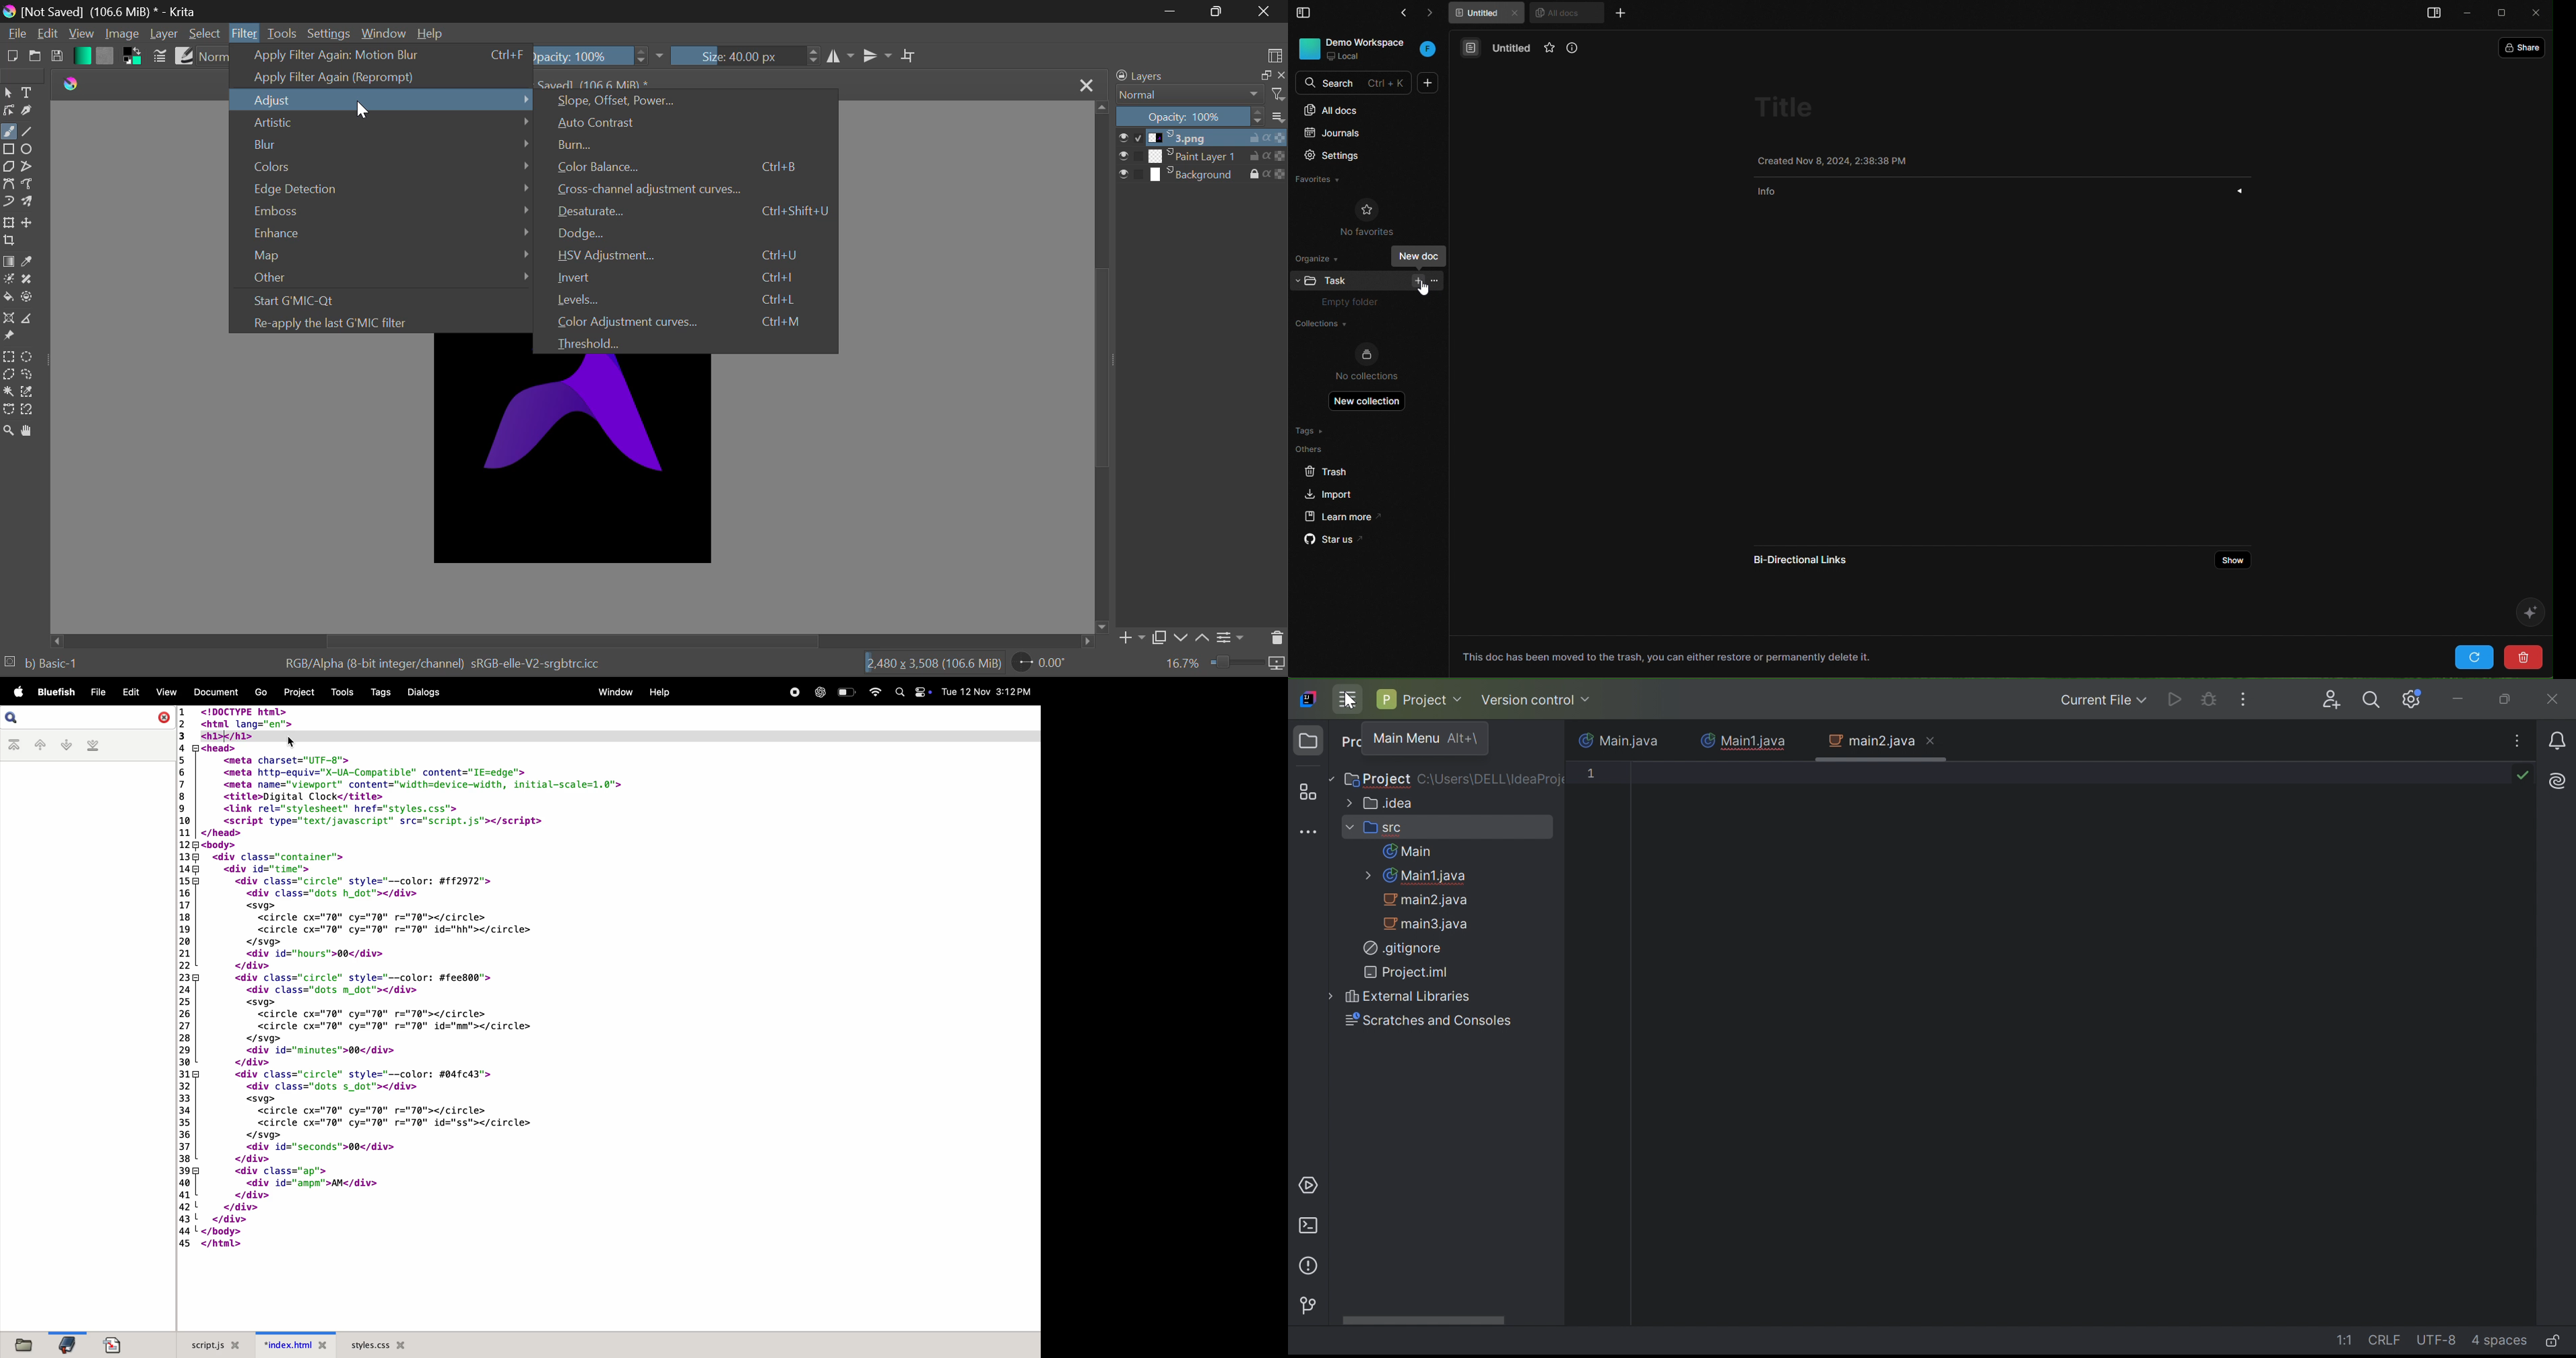  I want to click on Dodge, so click(694, 234).